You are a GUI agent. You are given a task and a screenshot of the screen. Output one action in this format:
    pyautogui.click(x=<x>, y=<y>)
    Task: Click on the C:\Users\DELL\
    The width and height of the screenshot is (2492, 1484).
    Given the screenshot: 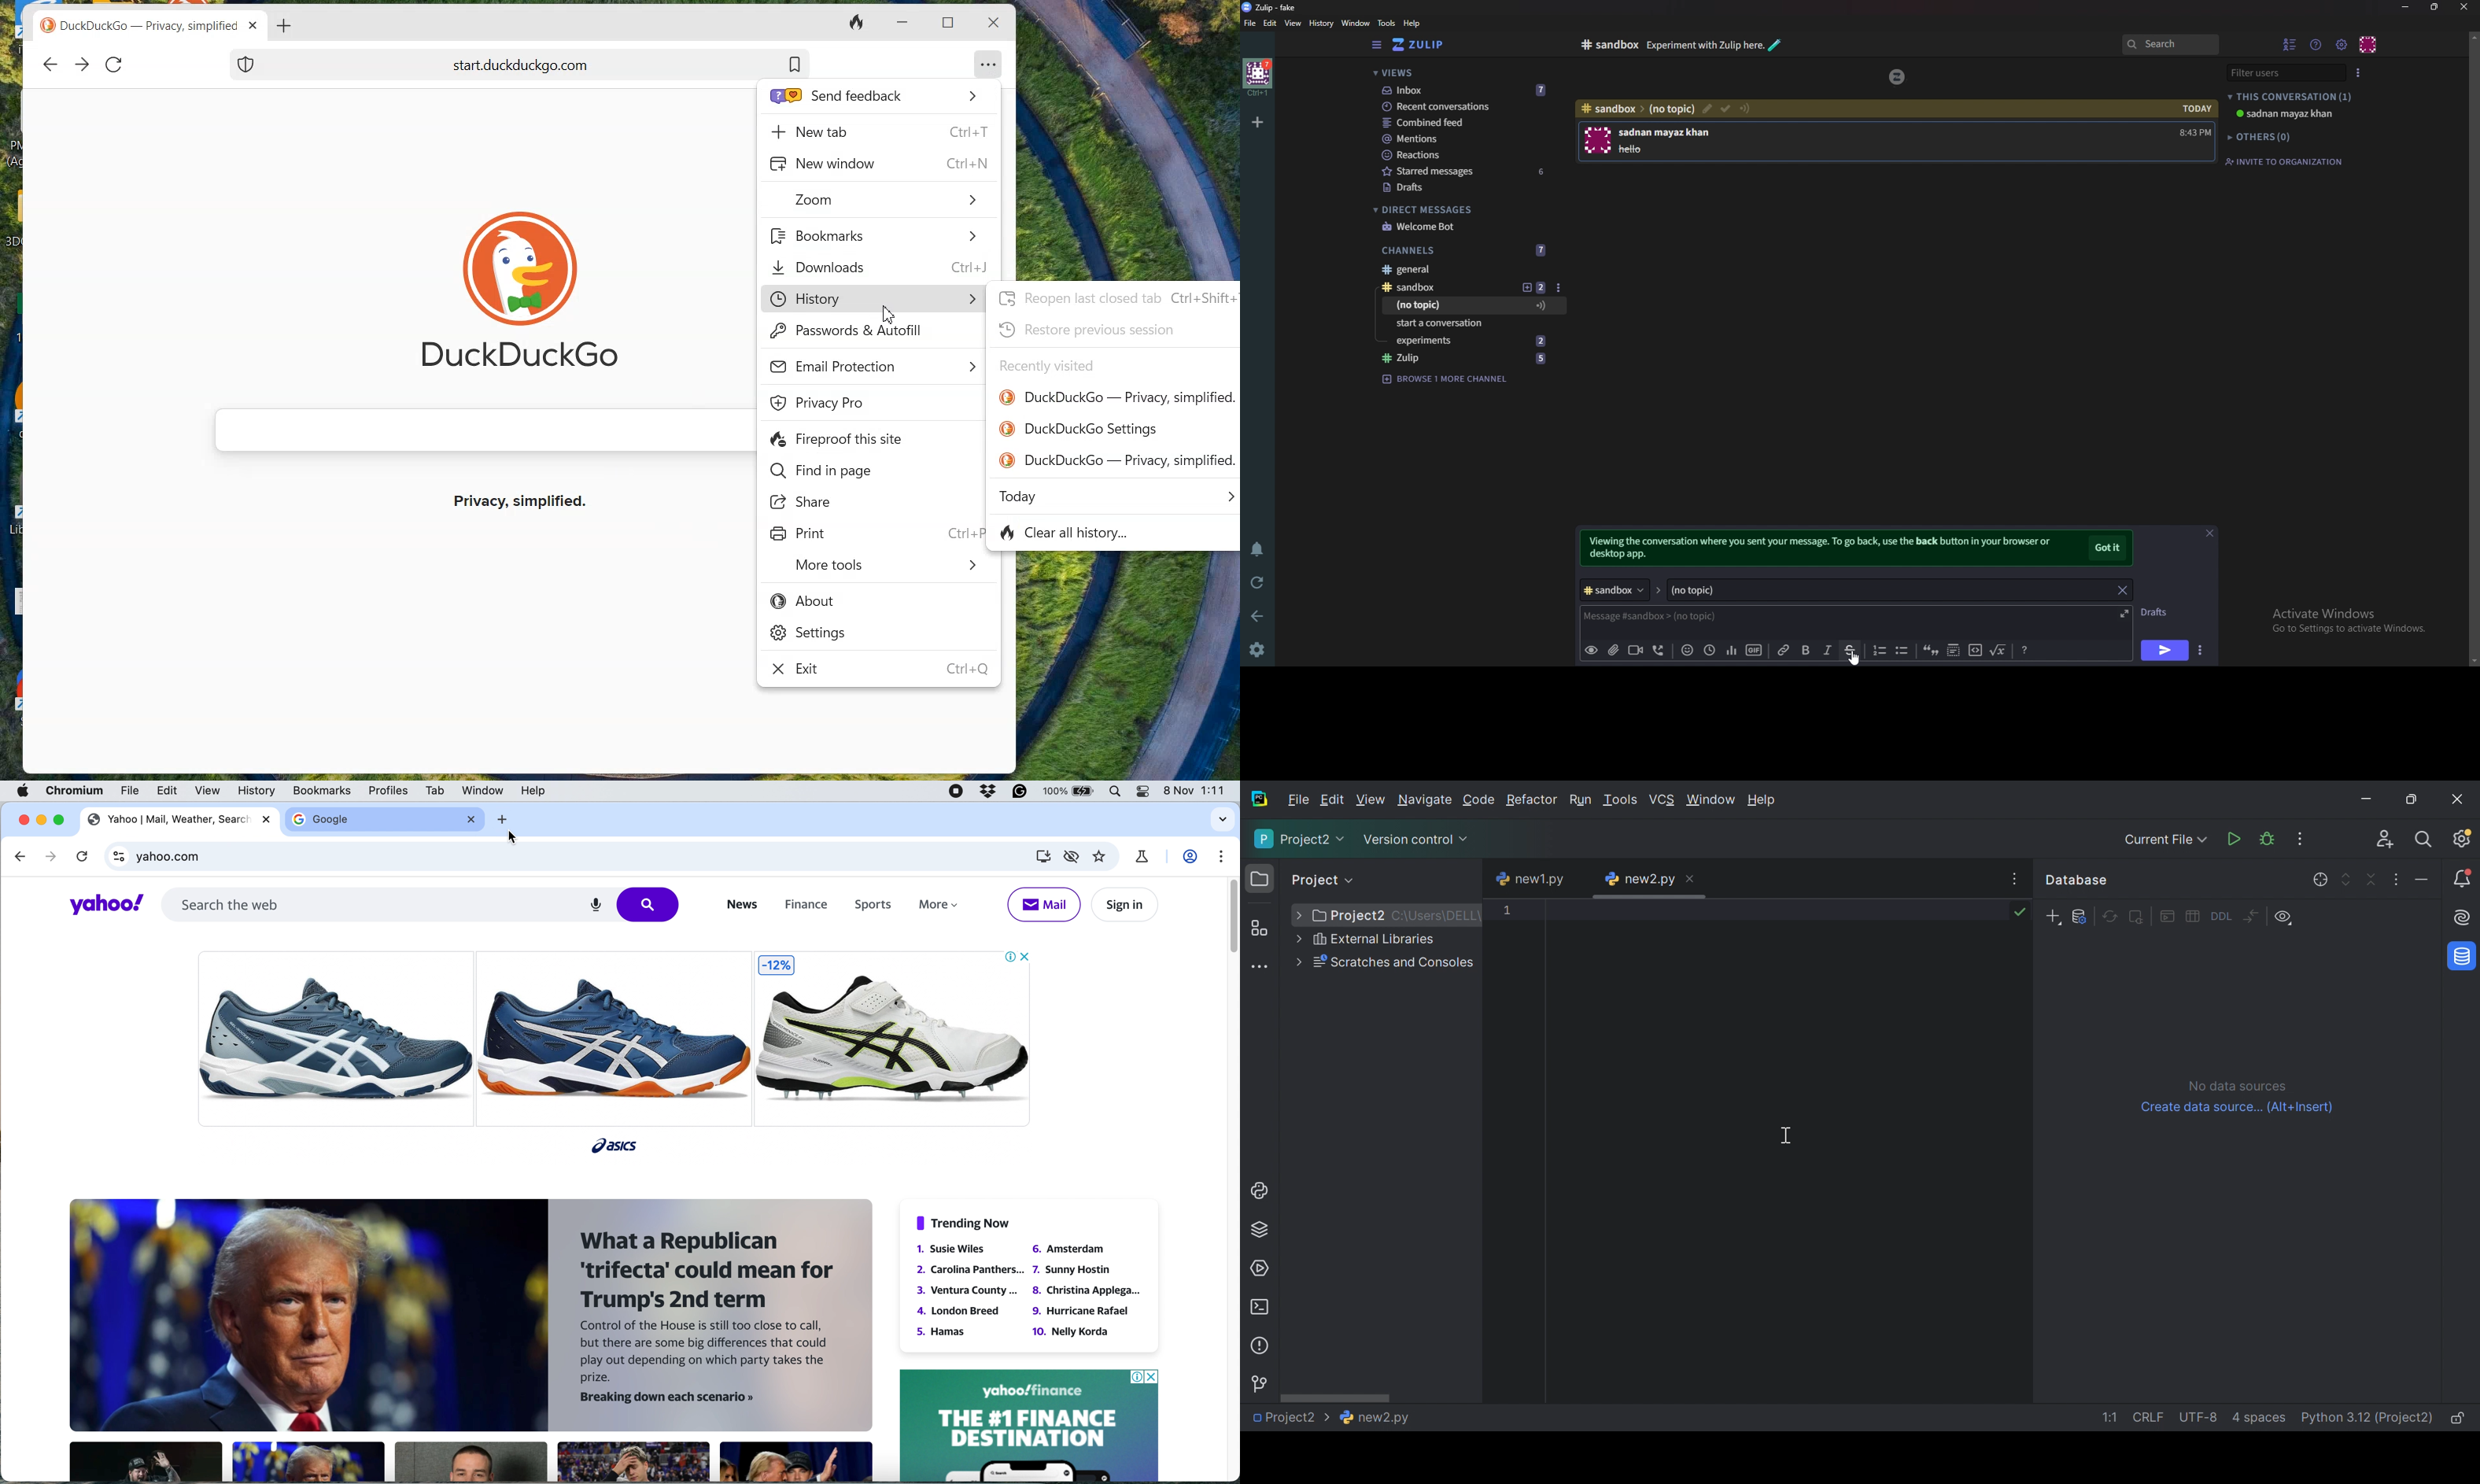 What is the action you would take?
    pyautogui.click(x=1437, y=915)
    